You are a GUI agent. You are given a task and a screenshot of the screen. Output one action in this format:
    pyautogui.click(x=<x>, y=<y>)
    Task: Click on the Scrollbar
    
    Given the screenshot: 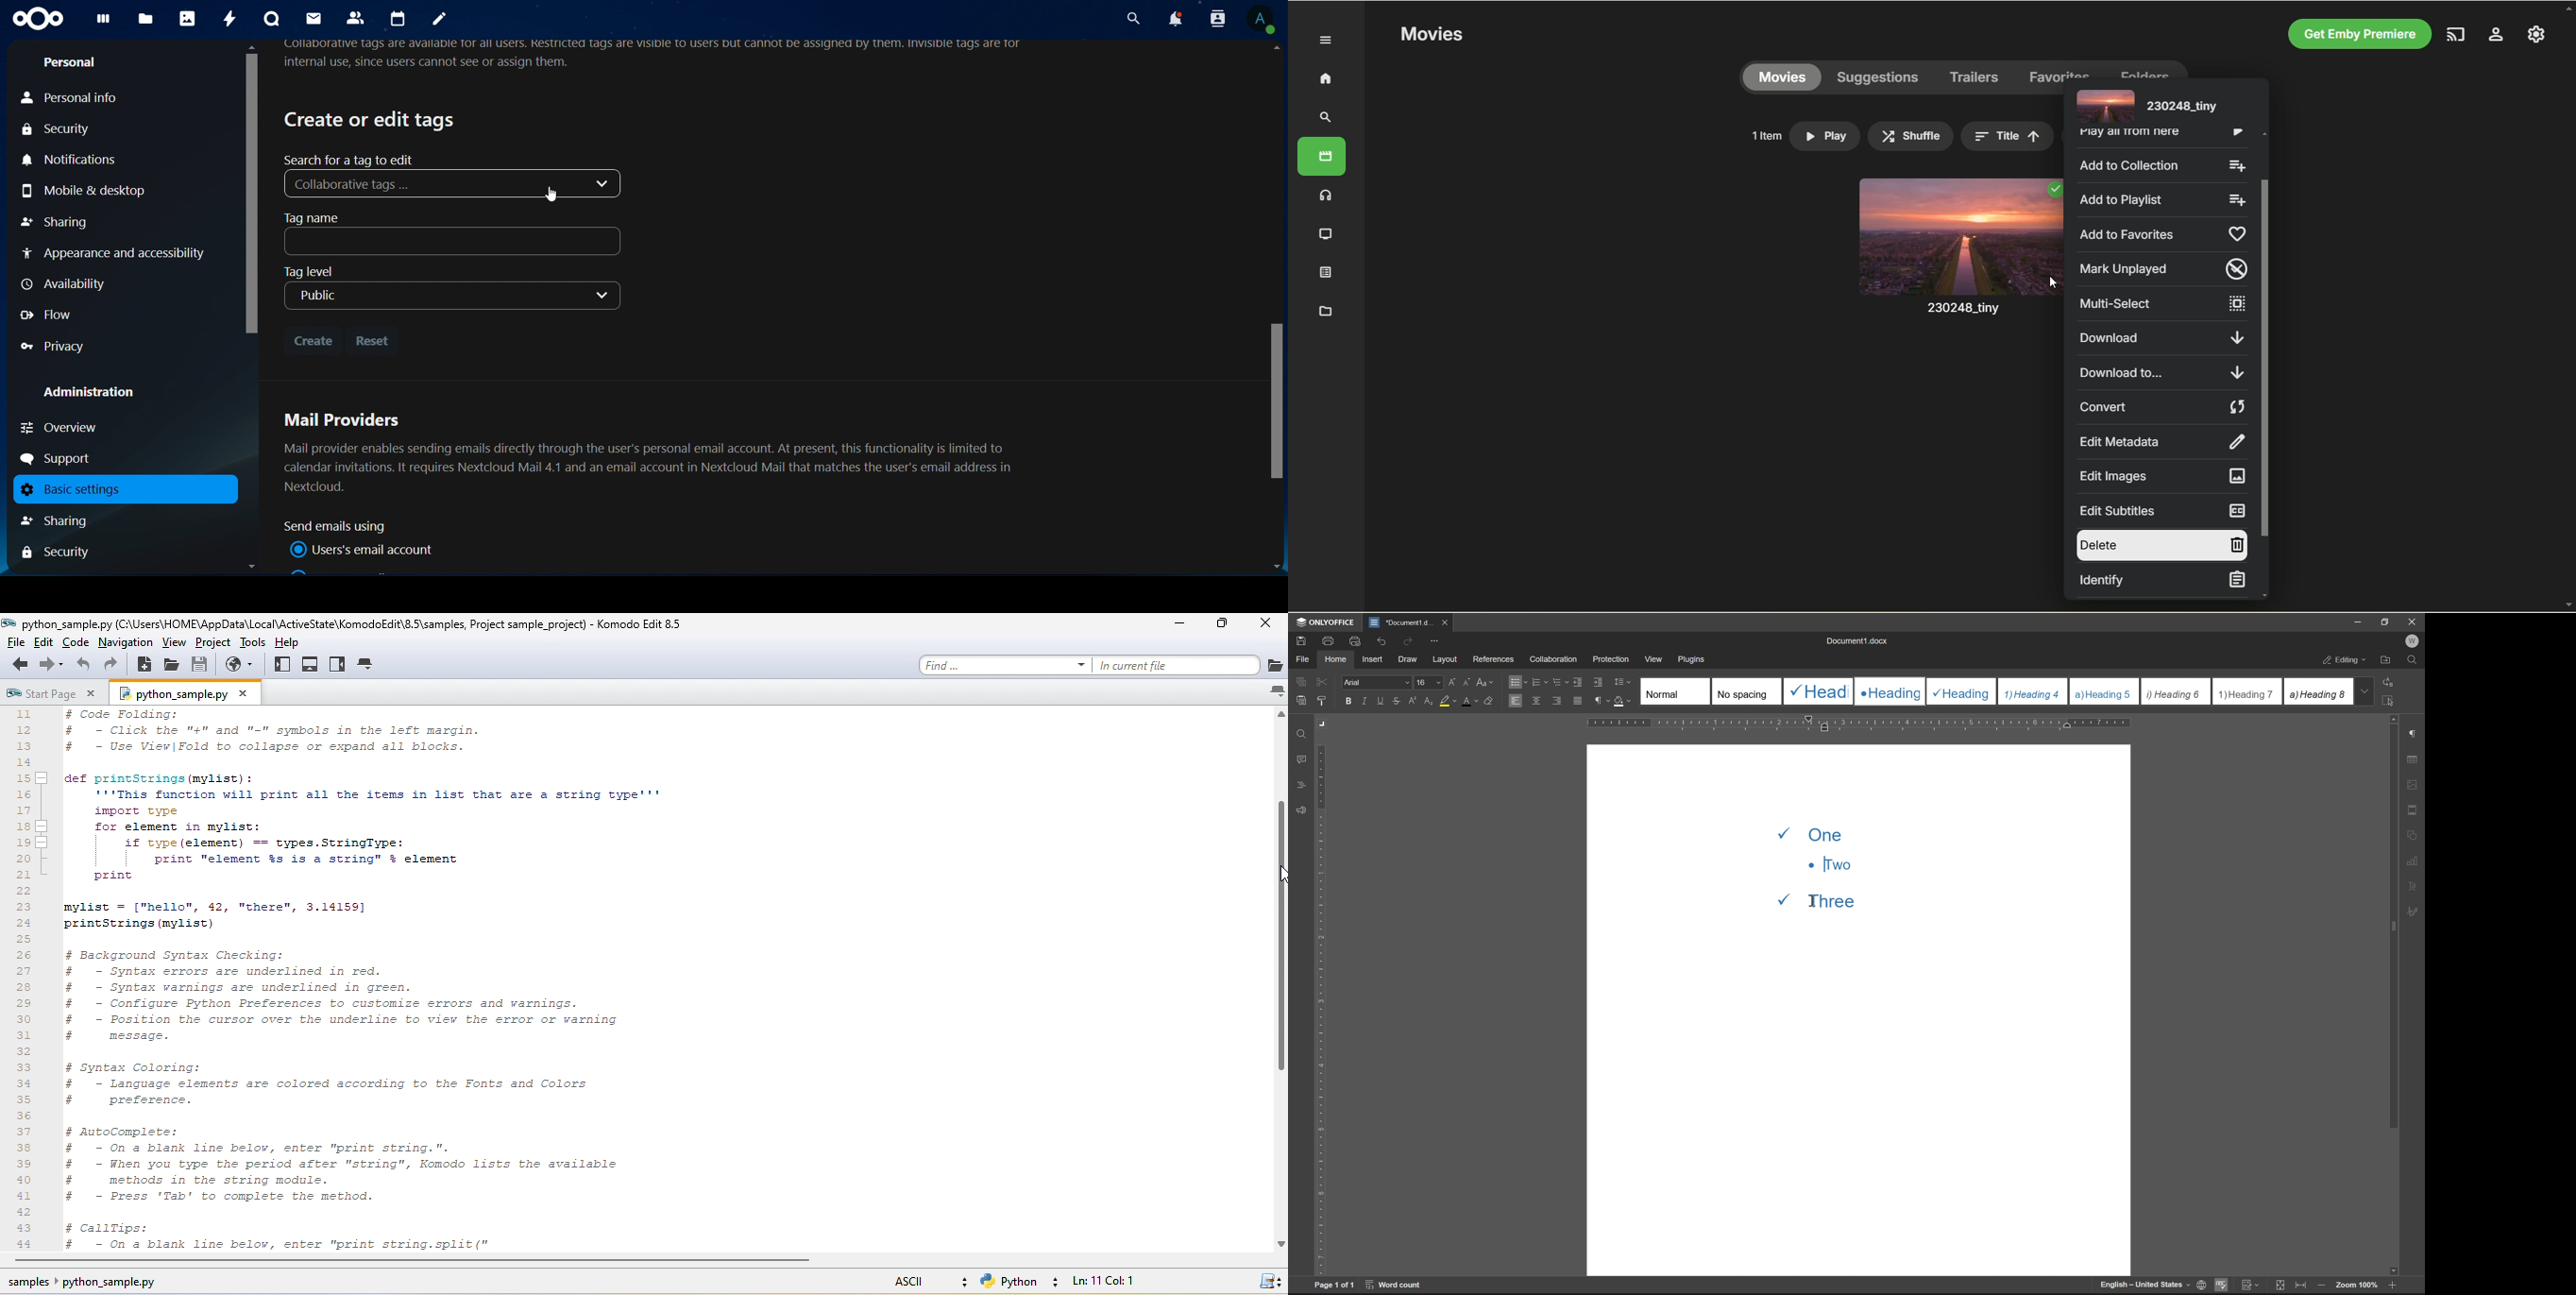 What is the action you would take?
    pyautogui.click(x=1274, y=309)
    